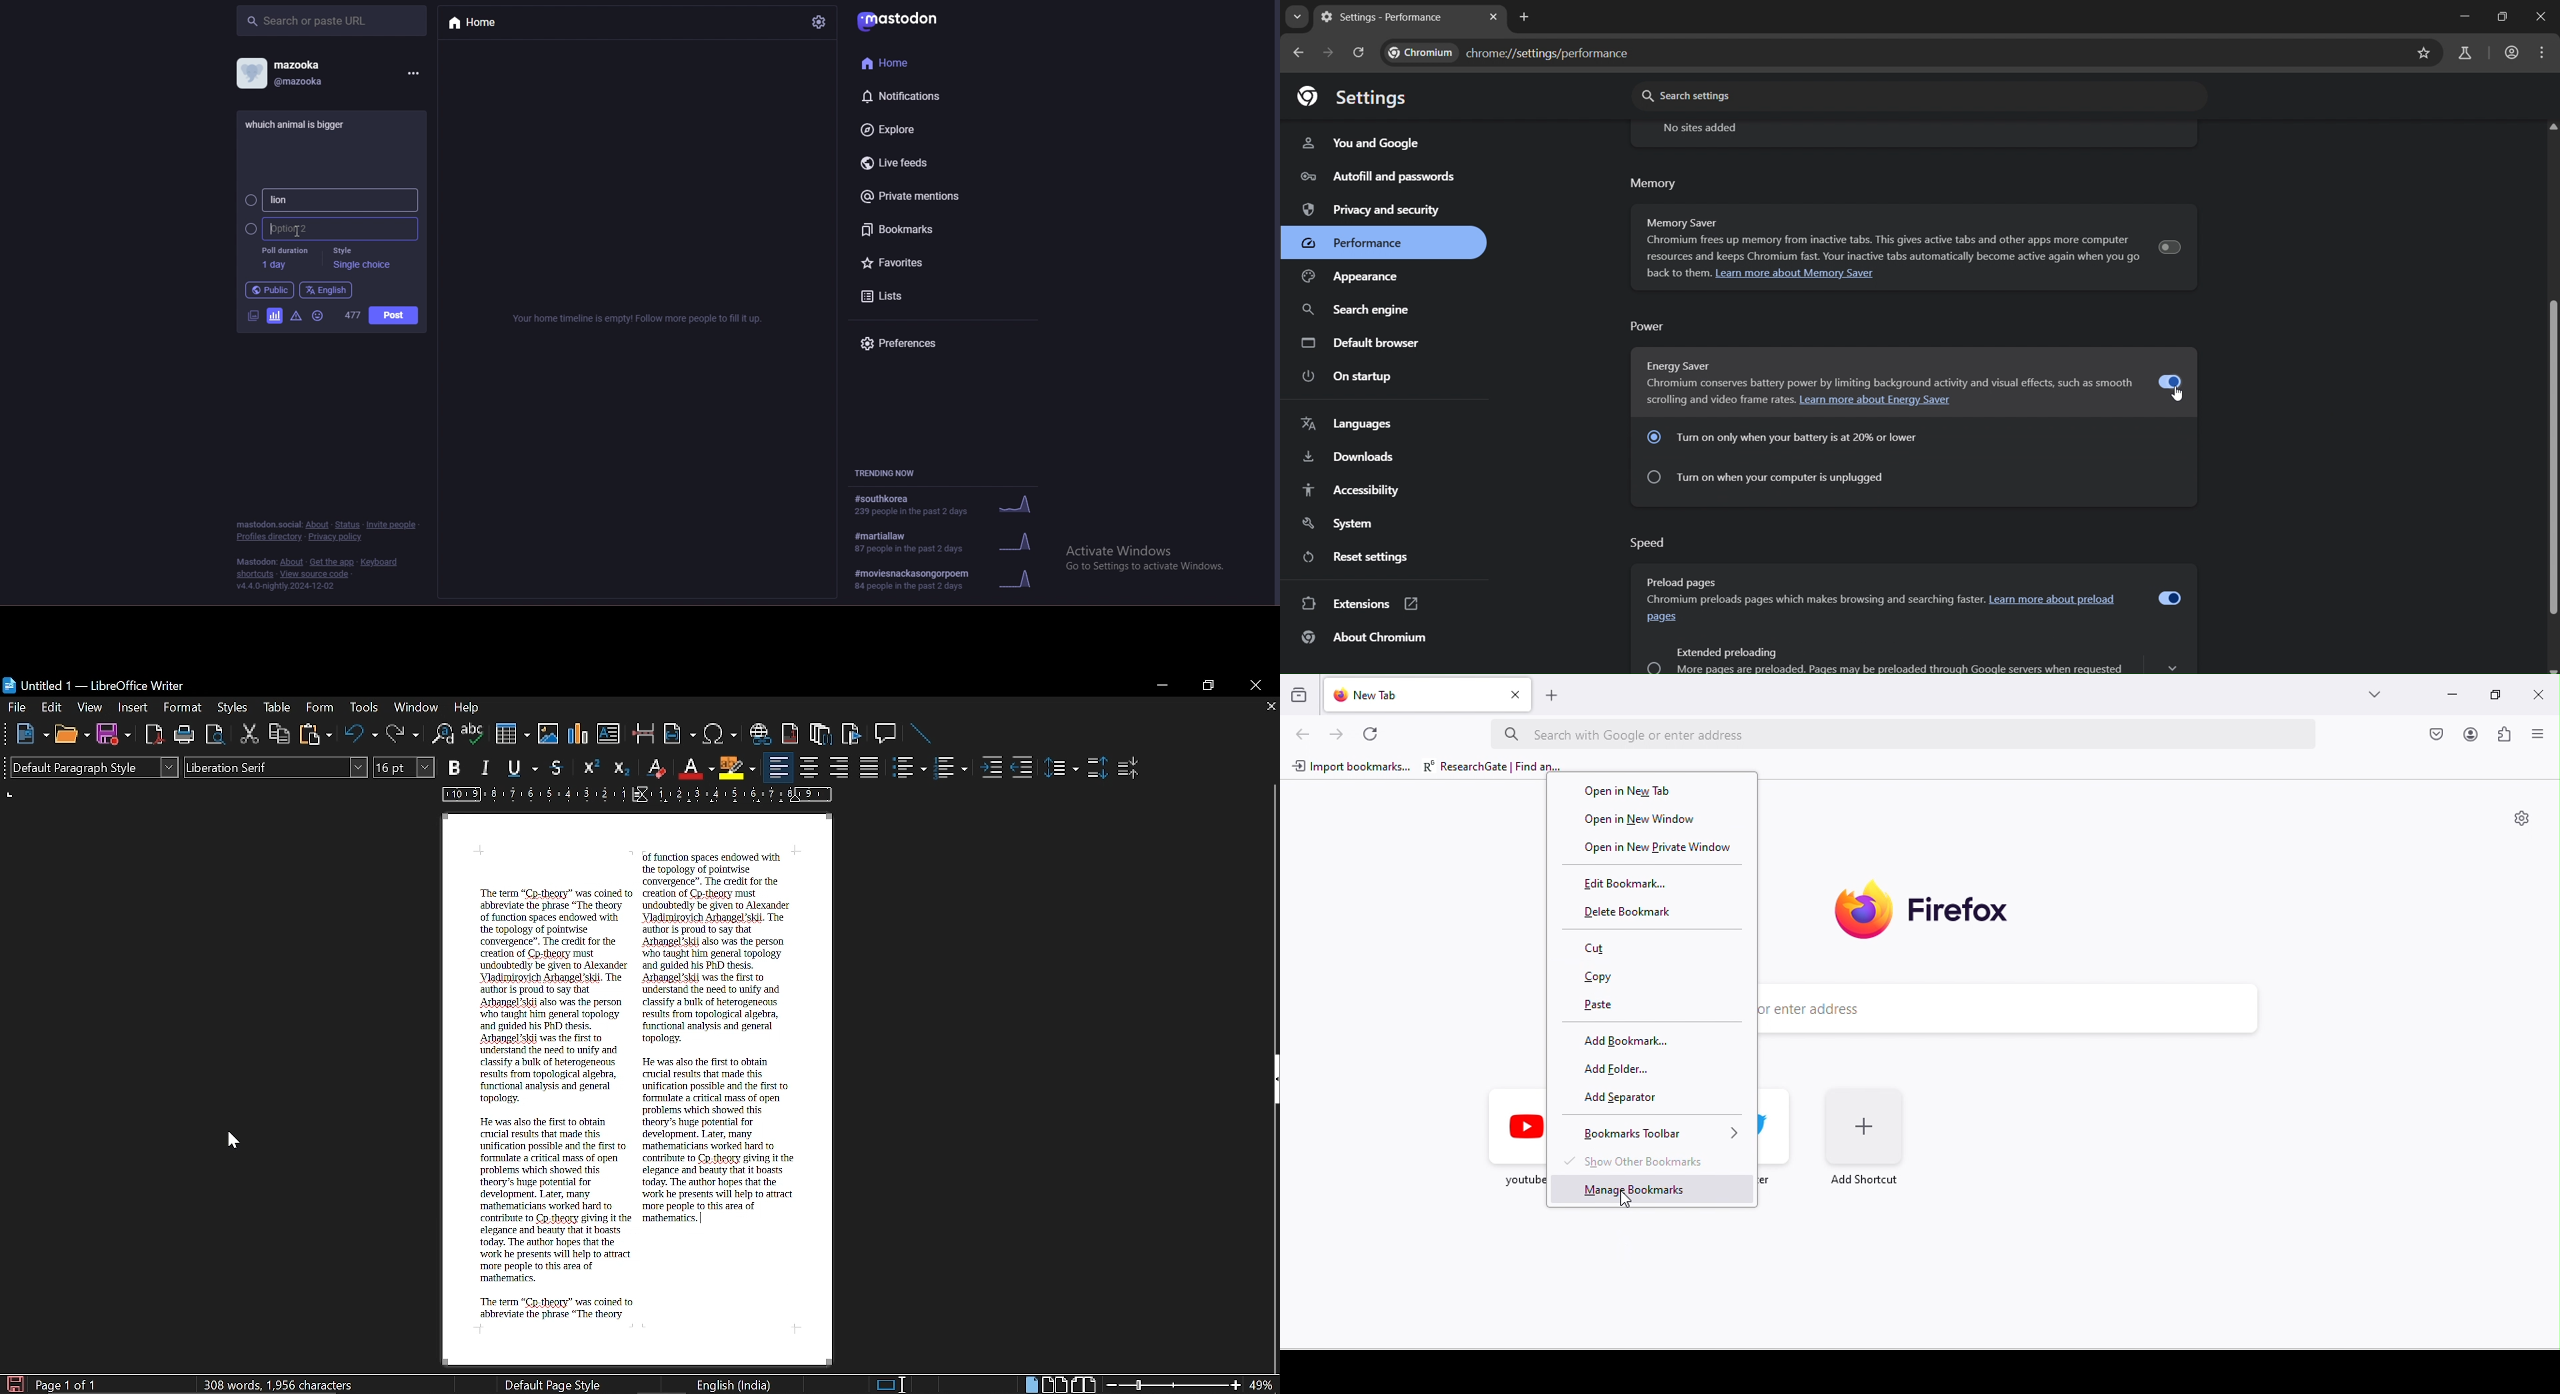 Image resolution: width=2576 pixels, height=1400 pixels. I want to click on mastodon, so click(903, 19).